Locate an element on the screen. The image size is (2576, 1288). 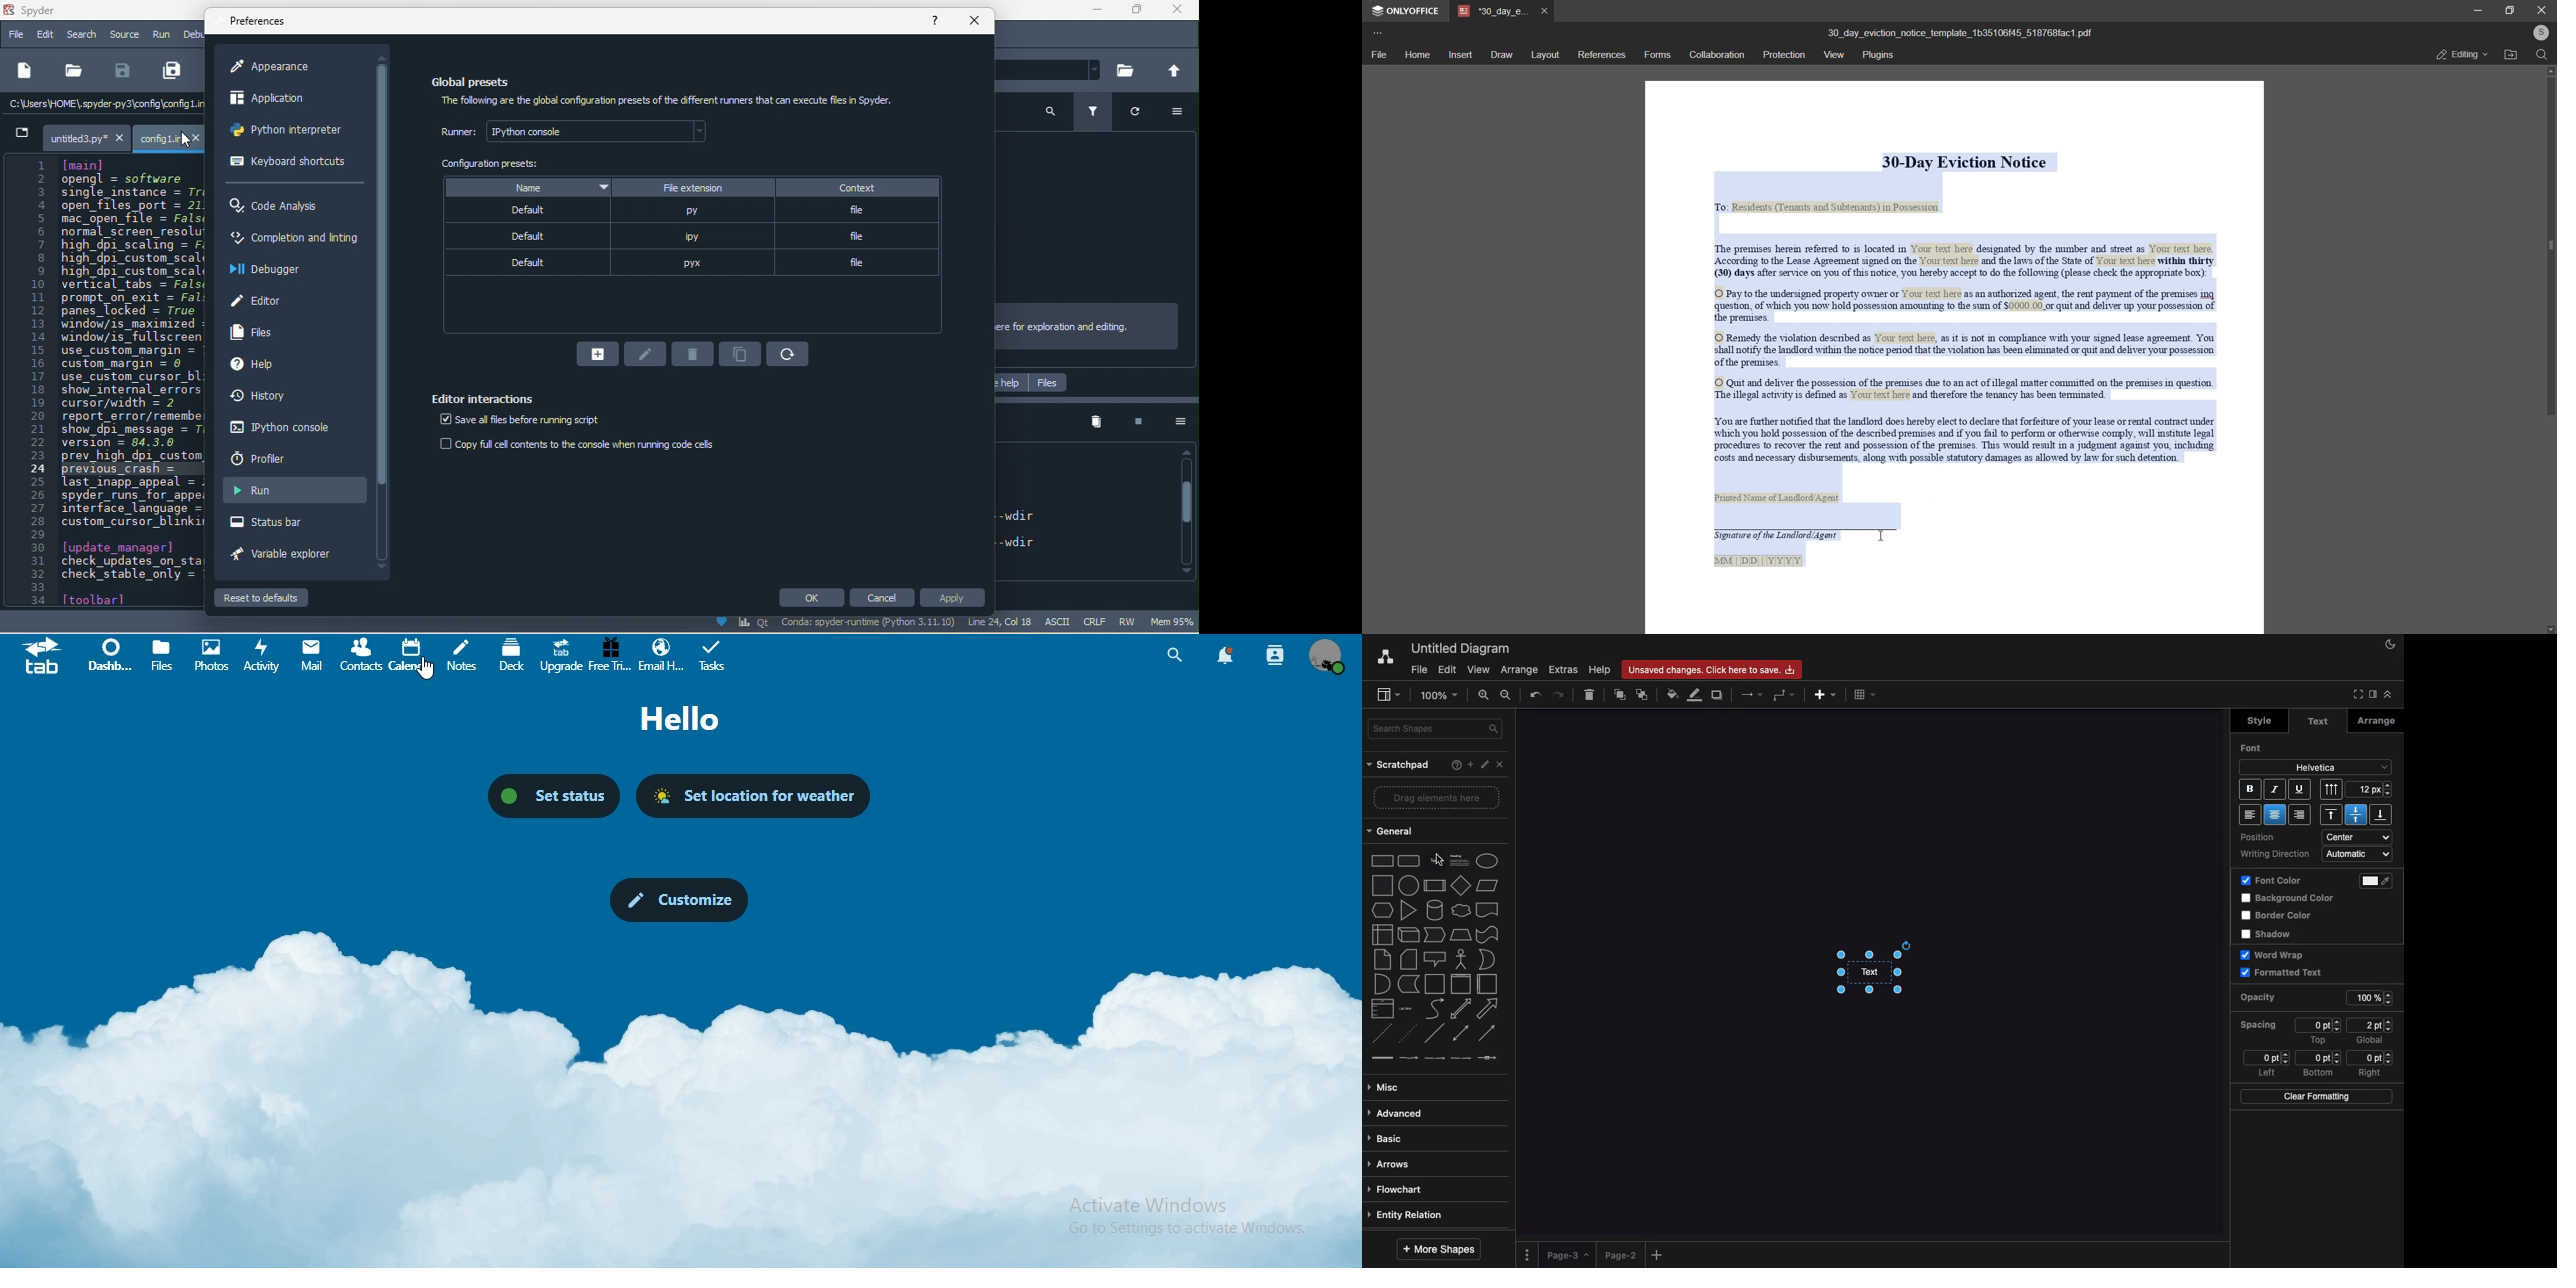
crlf is located at coordinates (1098, 622).